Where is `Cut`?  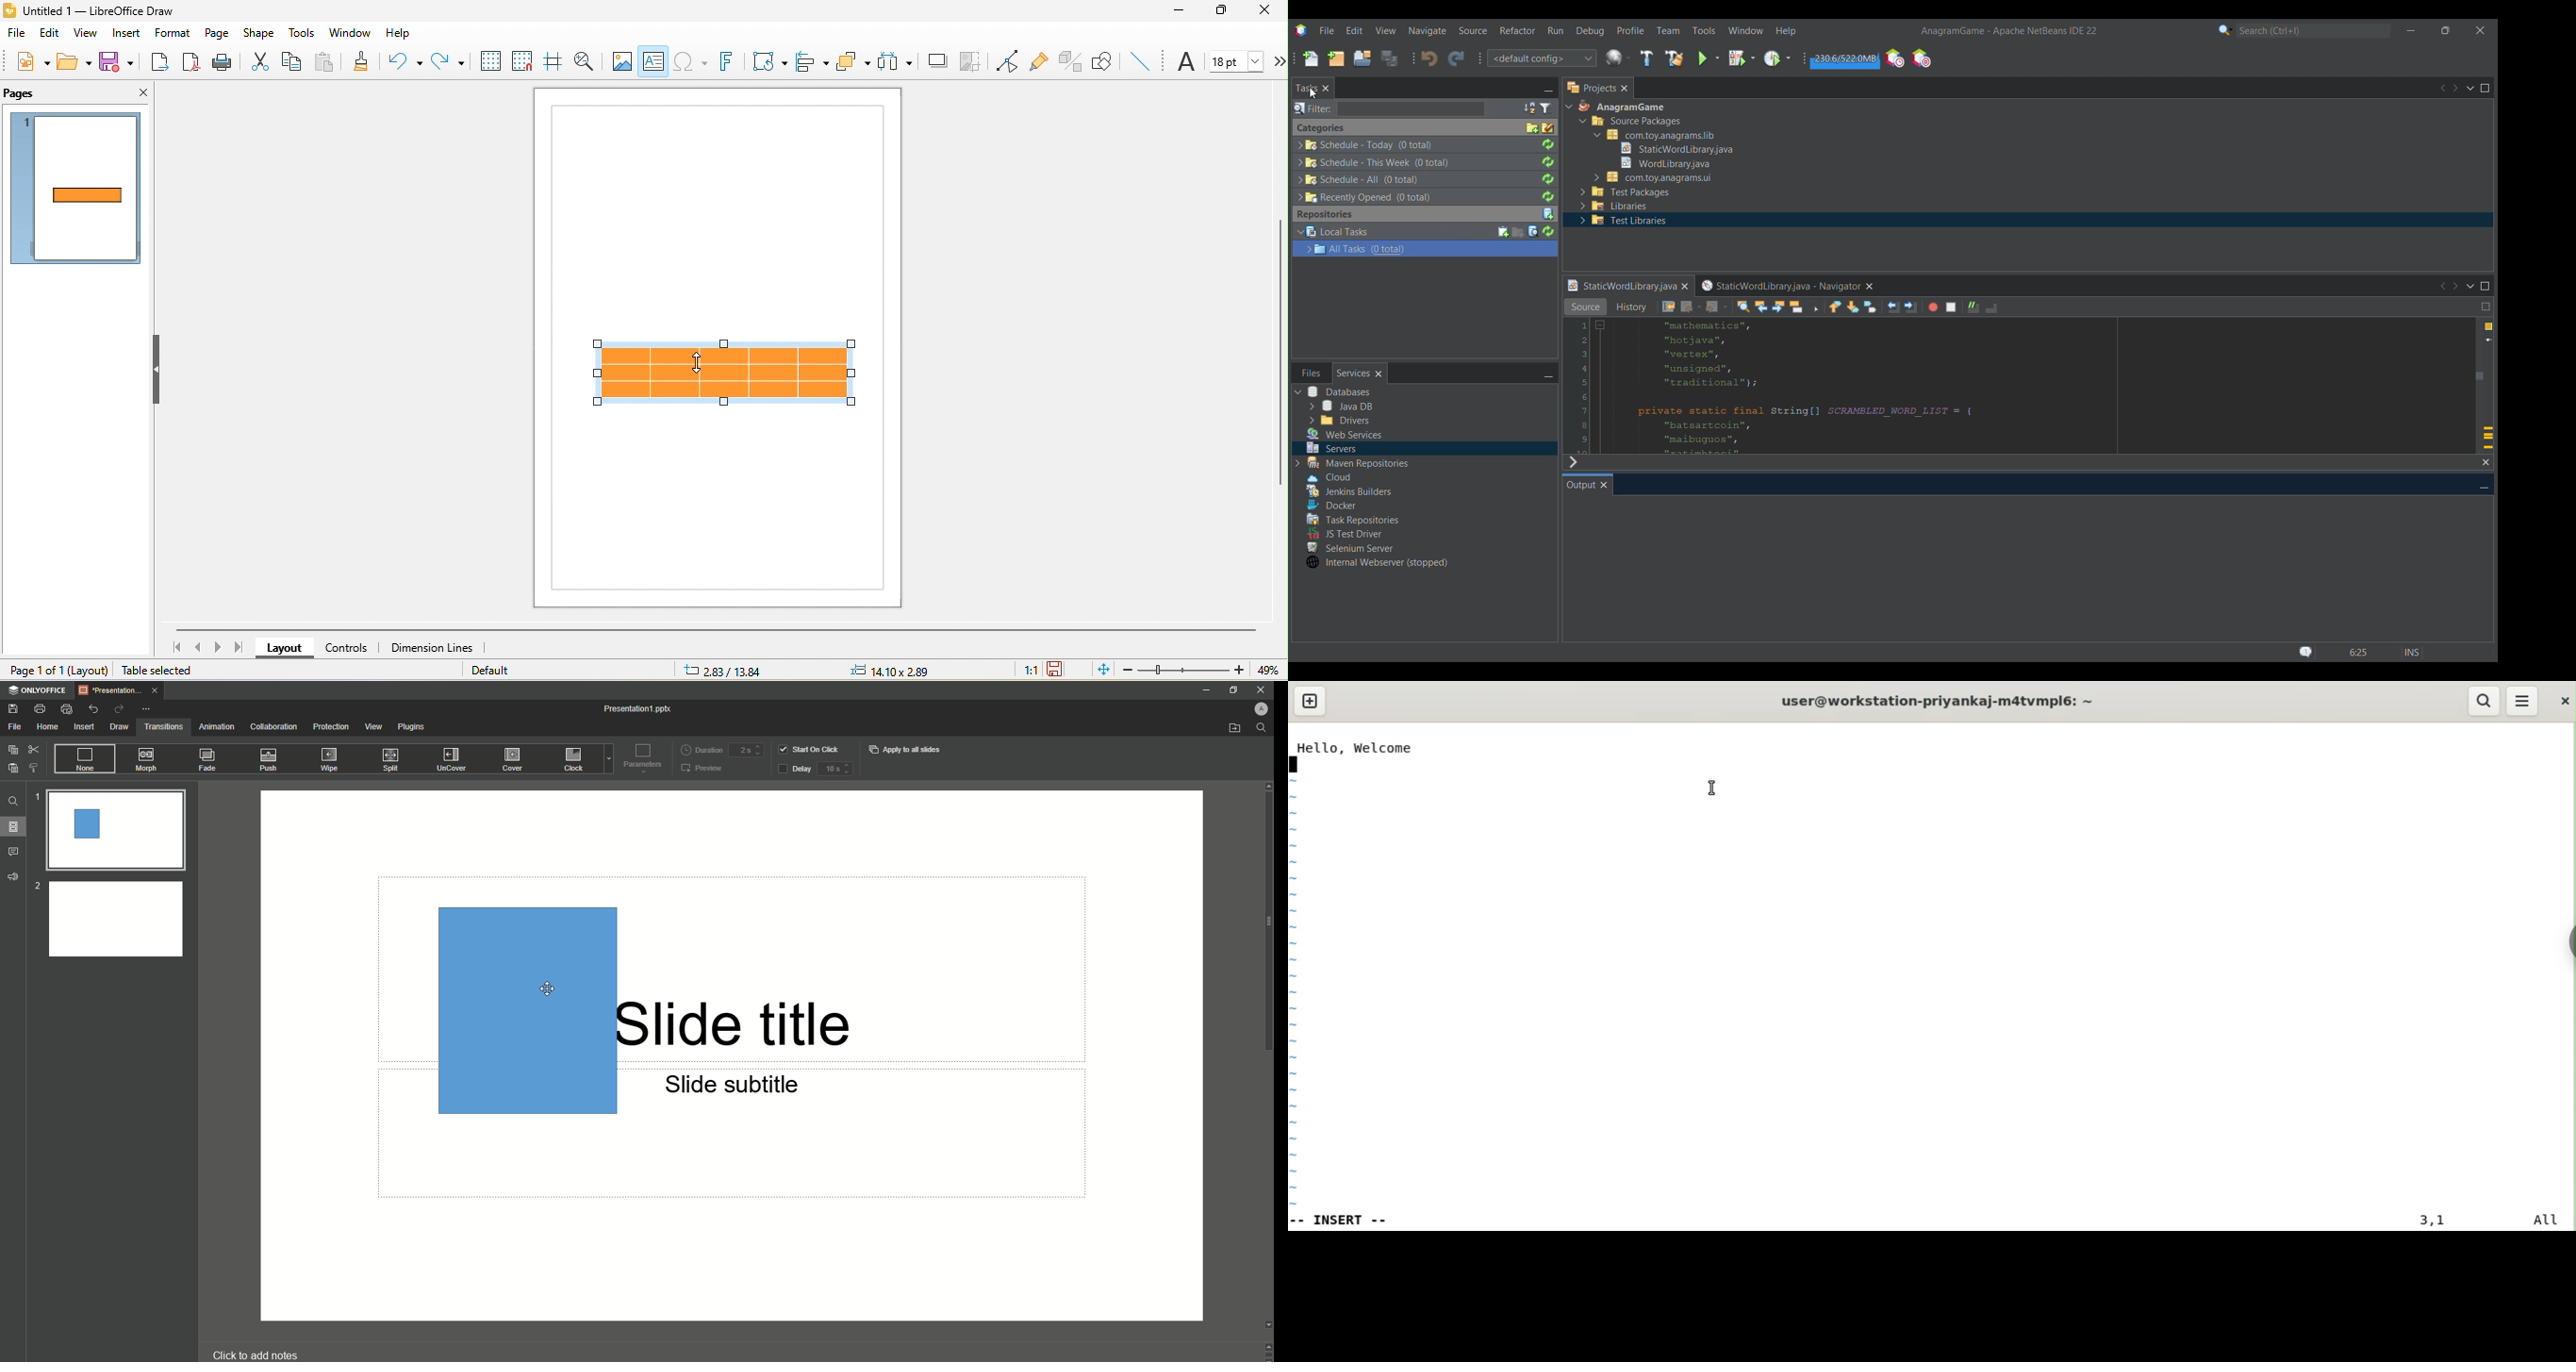
Cut is located at coordinates (36, 748).